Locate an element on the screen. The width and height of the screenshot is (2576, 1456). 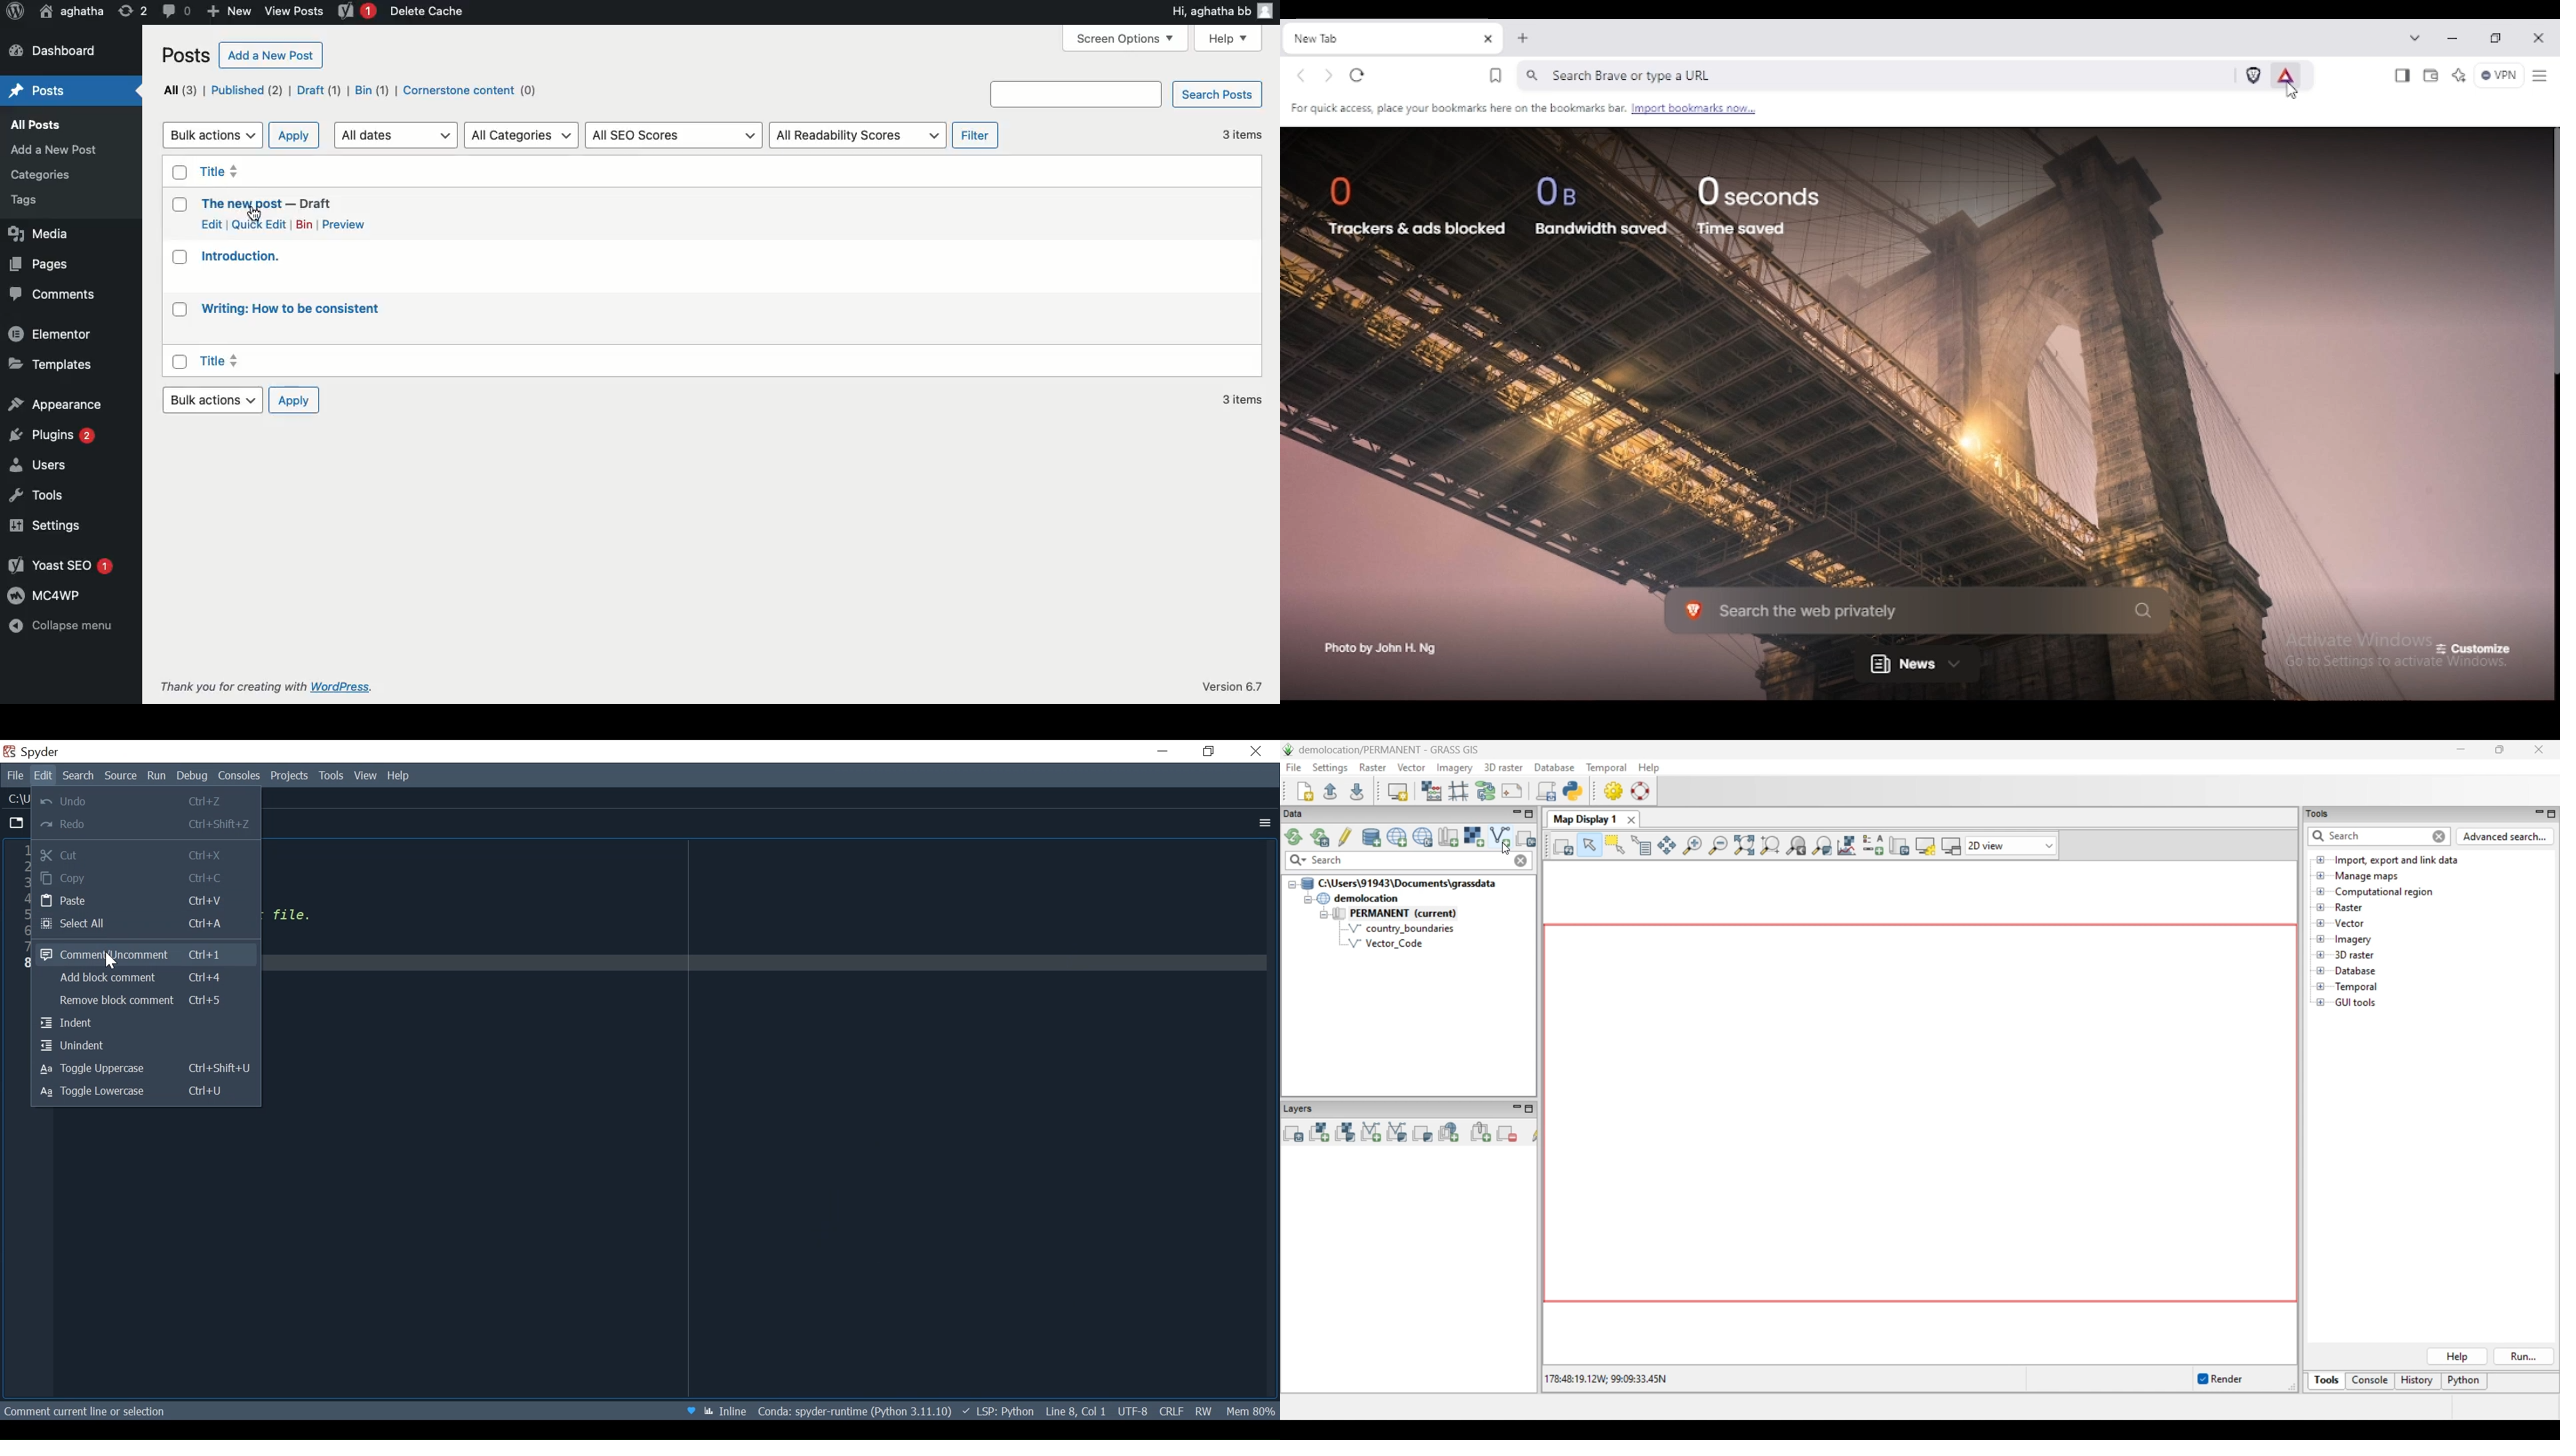
Check box is located at coordinates (178, 257).